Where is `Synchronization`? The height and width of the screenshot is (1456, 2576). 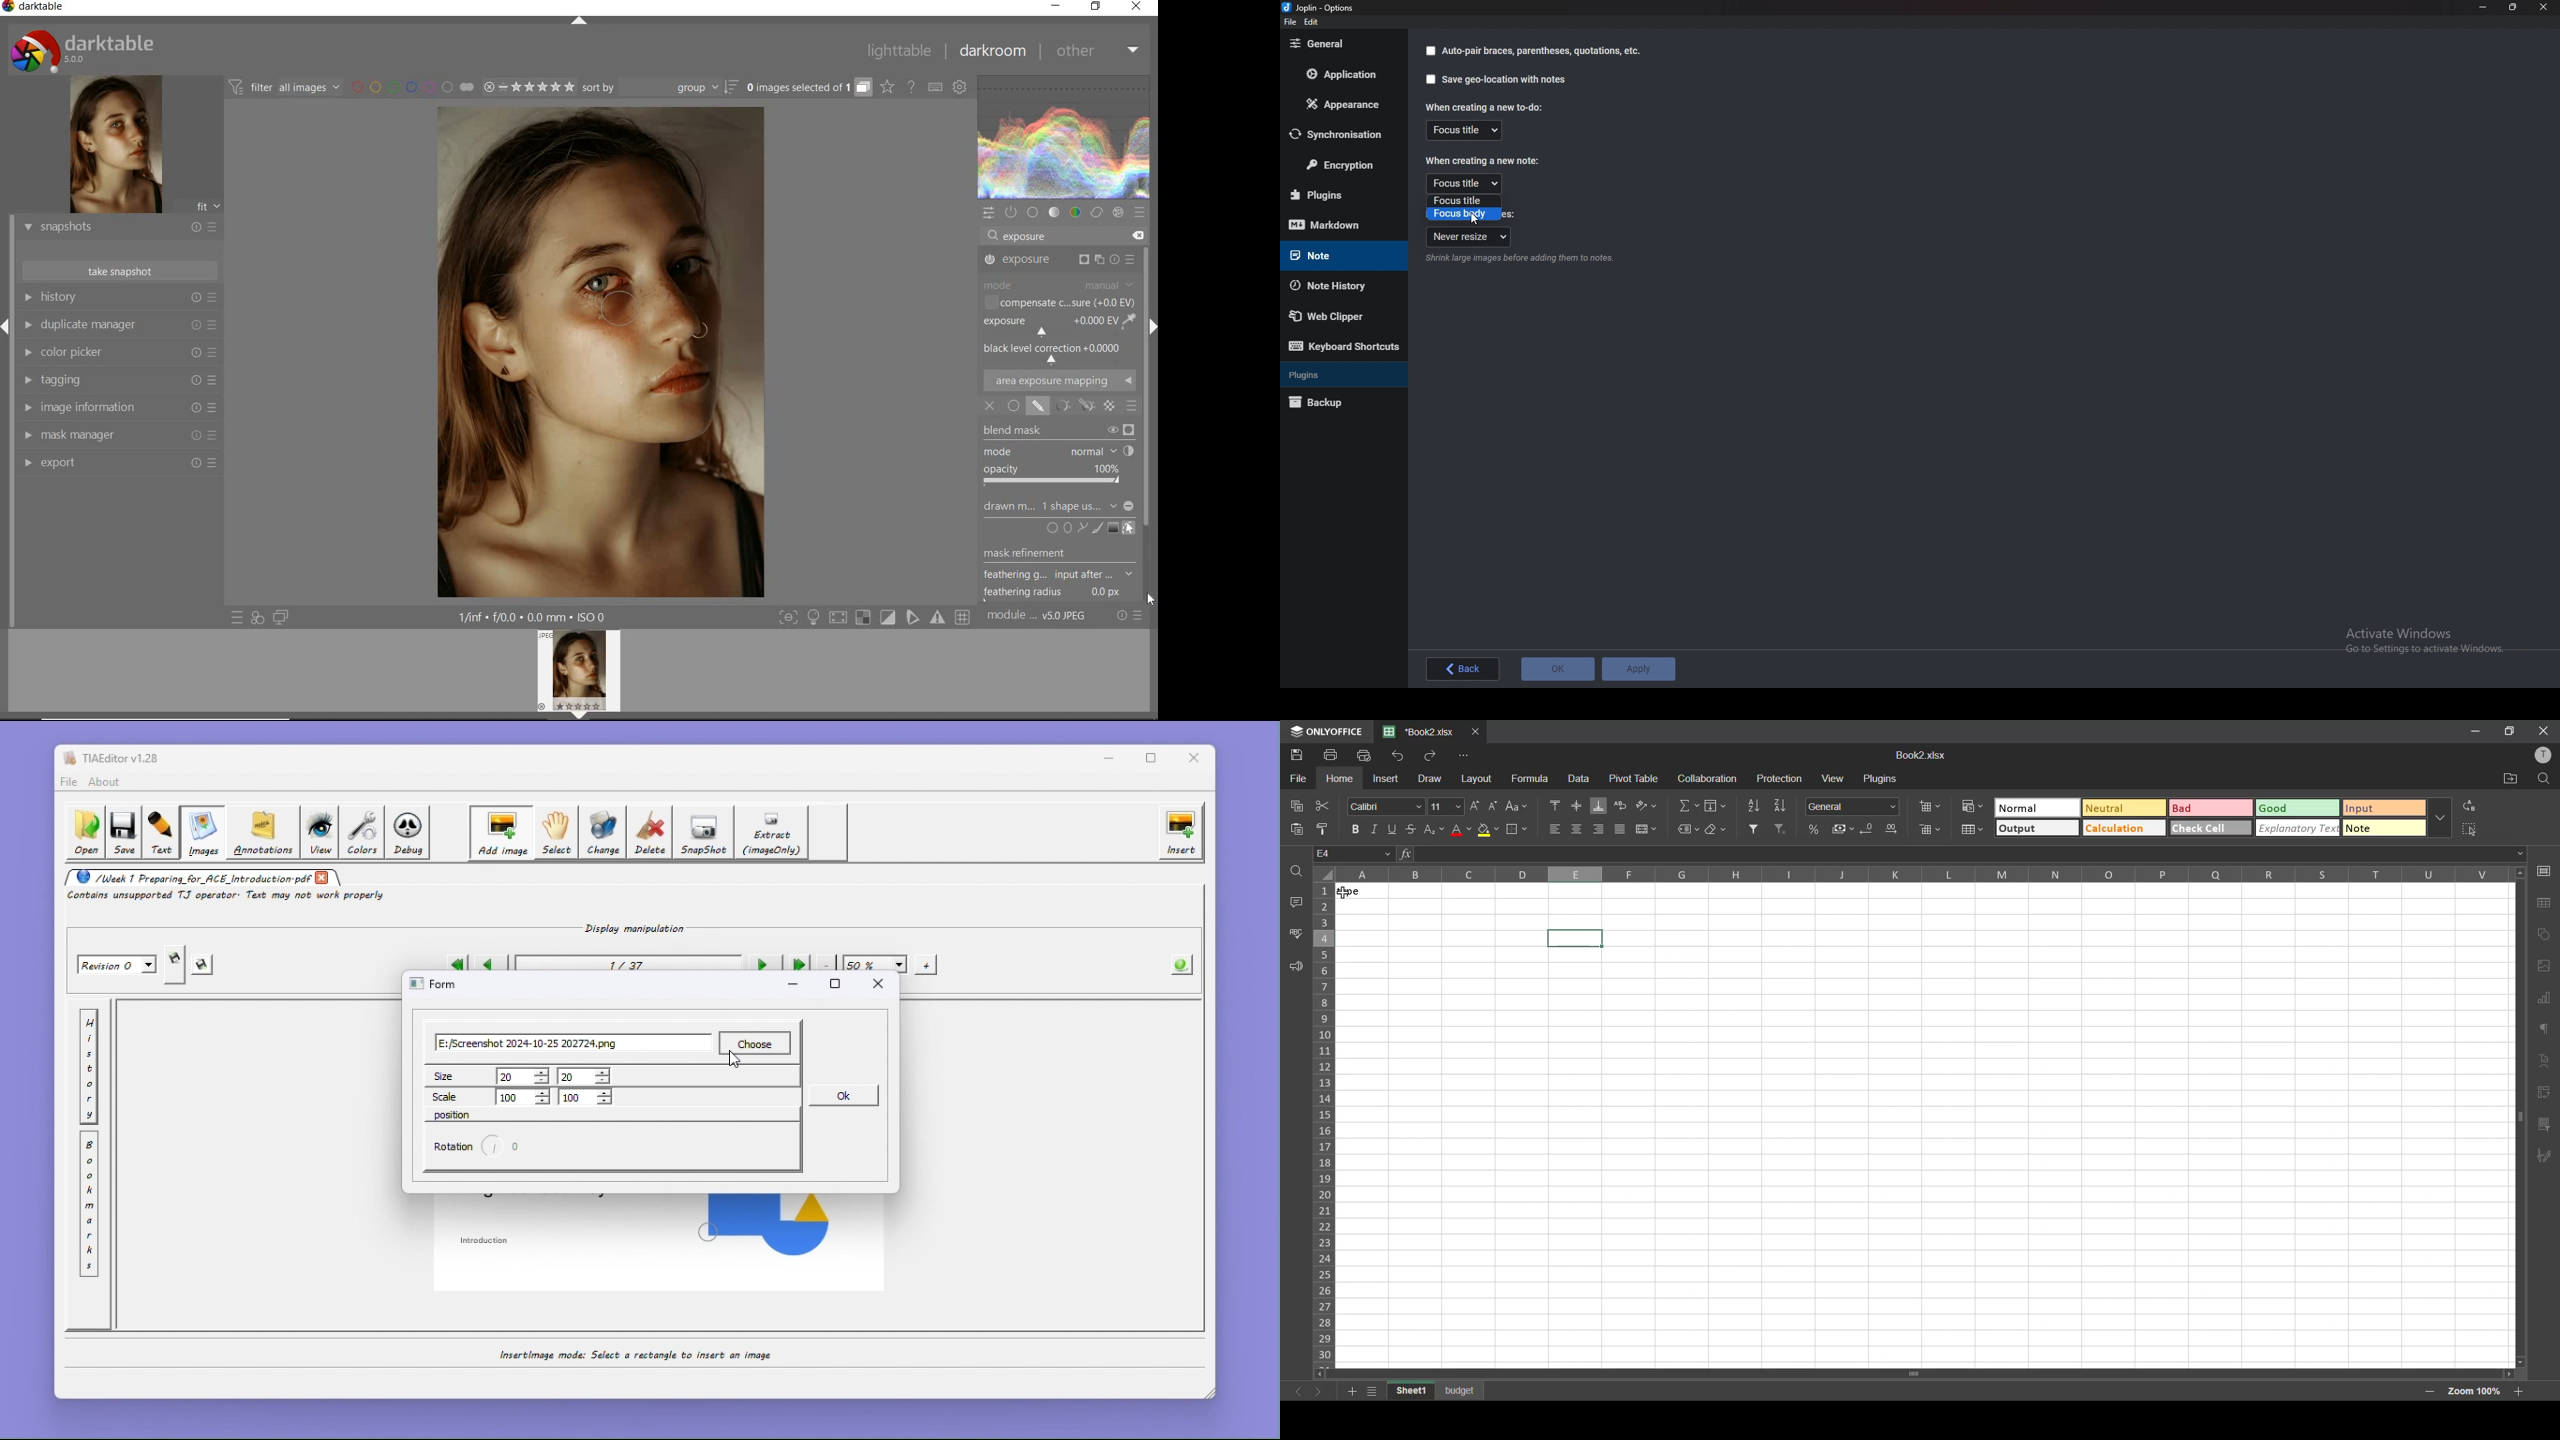
Synchronization is located at coordinates (1342, 134).